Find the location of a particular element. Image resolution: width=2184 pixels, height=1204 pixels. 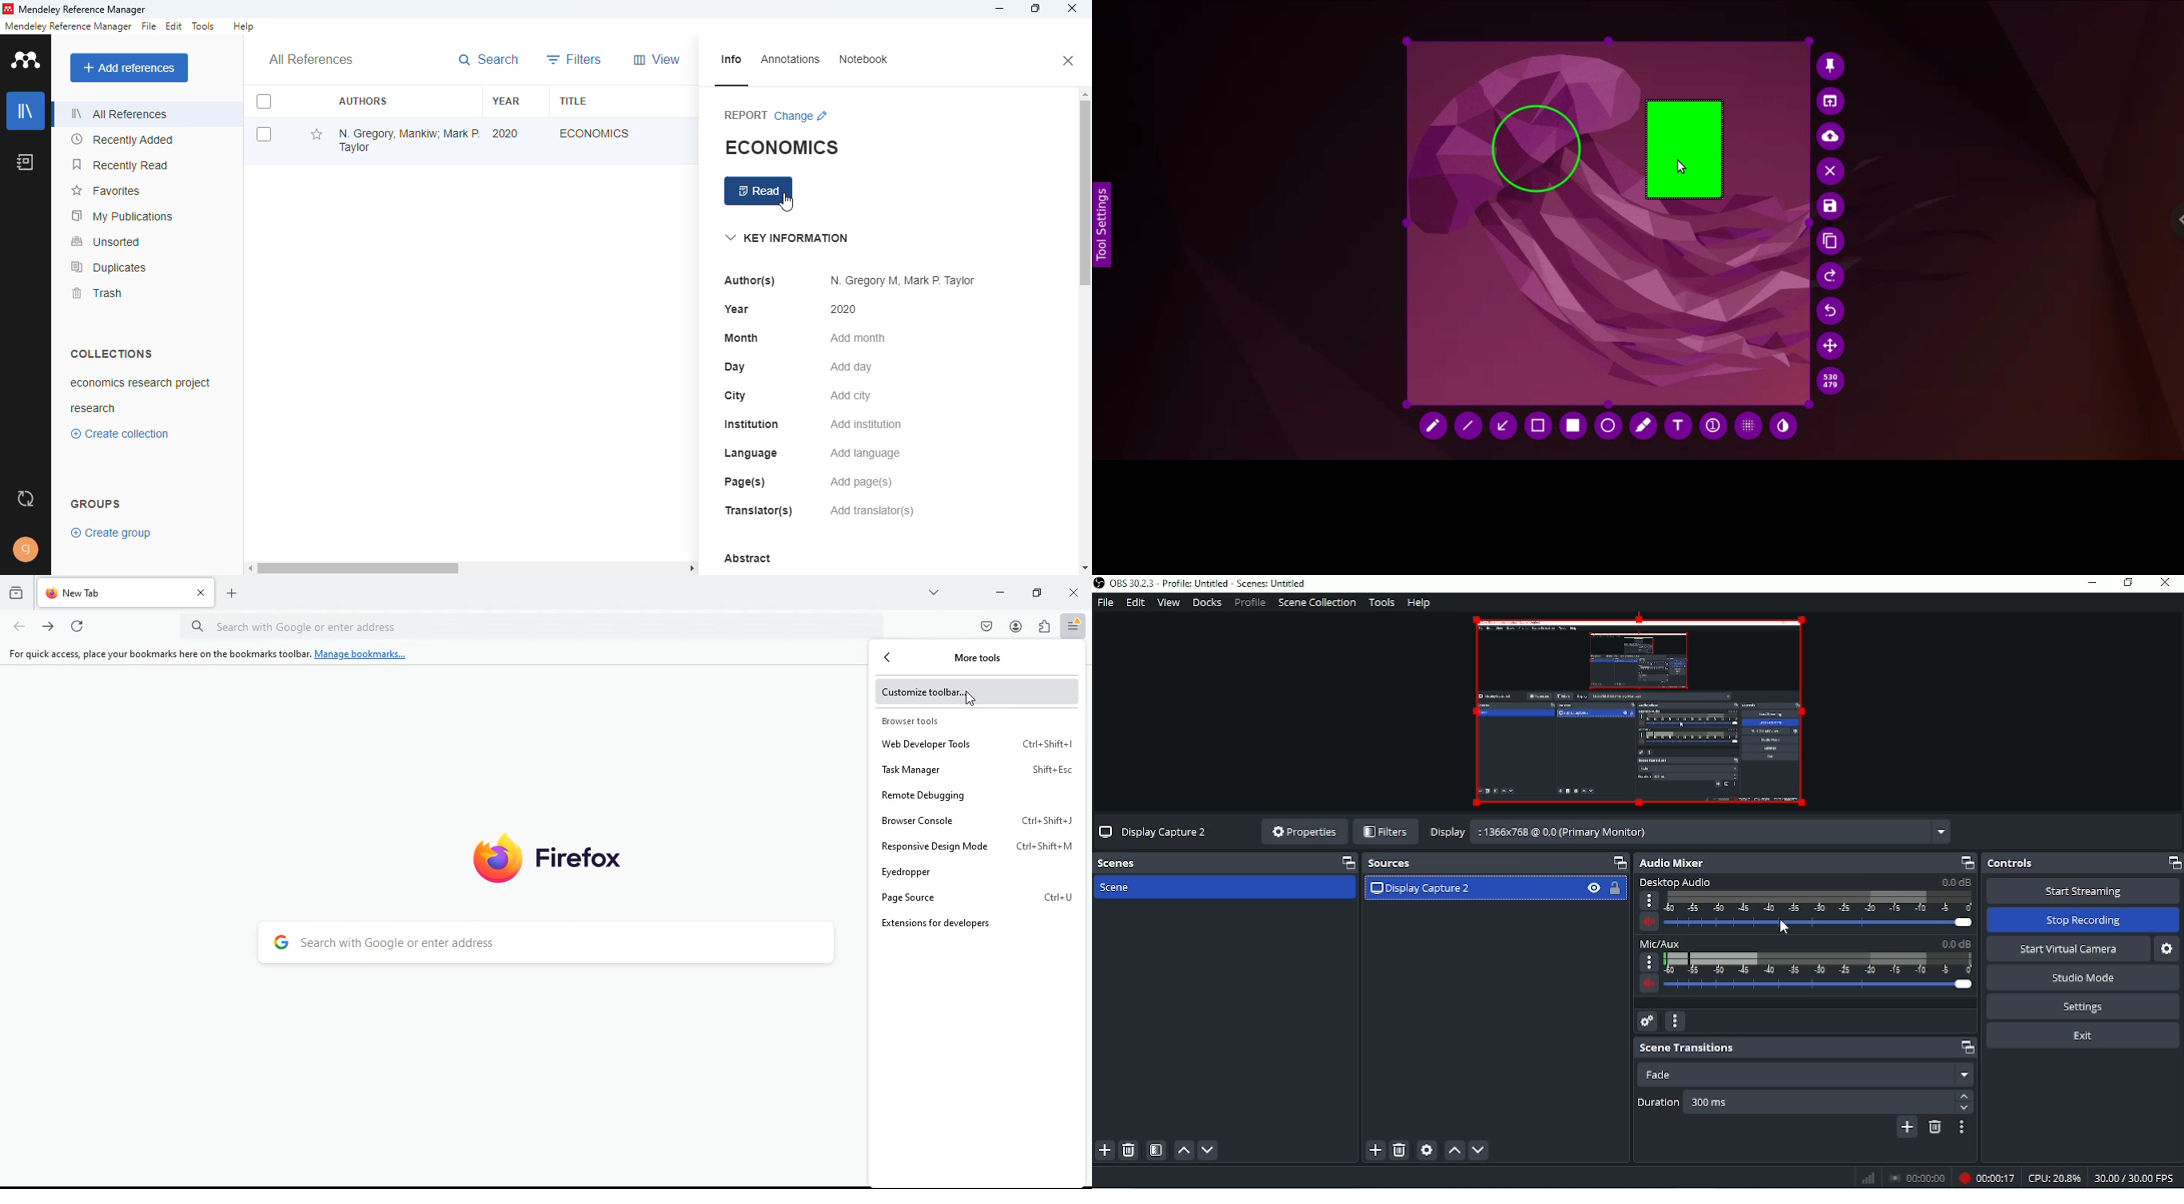

annotations is located at coordinates (789, 59).